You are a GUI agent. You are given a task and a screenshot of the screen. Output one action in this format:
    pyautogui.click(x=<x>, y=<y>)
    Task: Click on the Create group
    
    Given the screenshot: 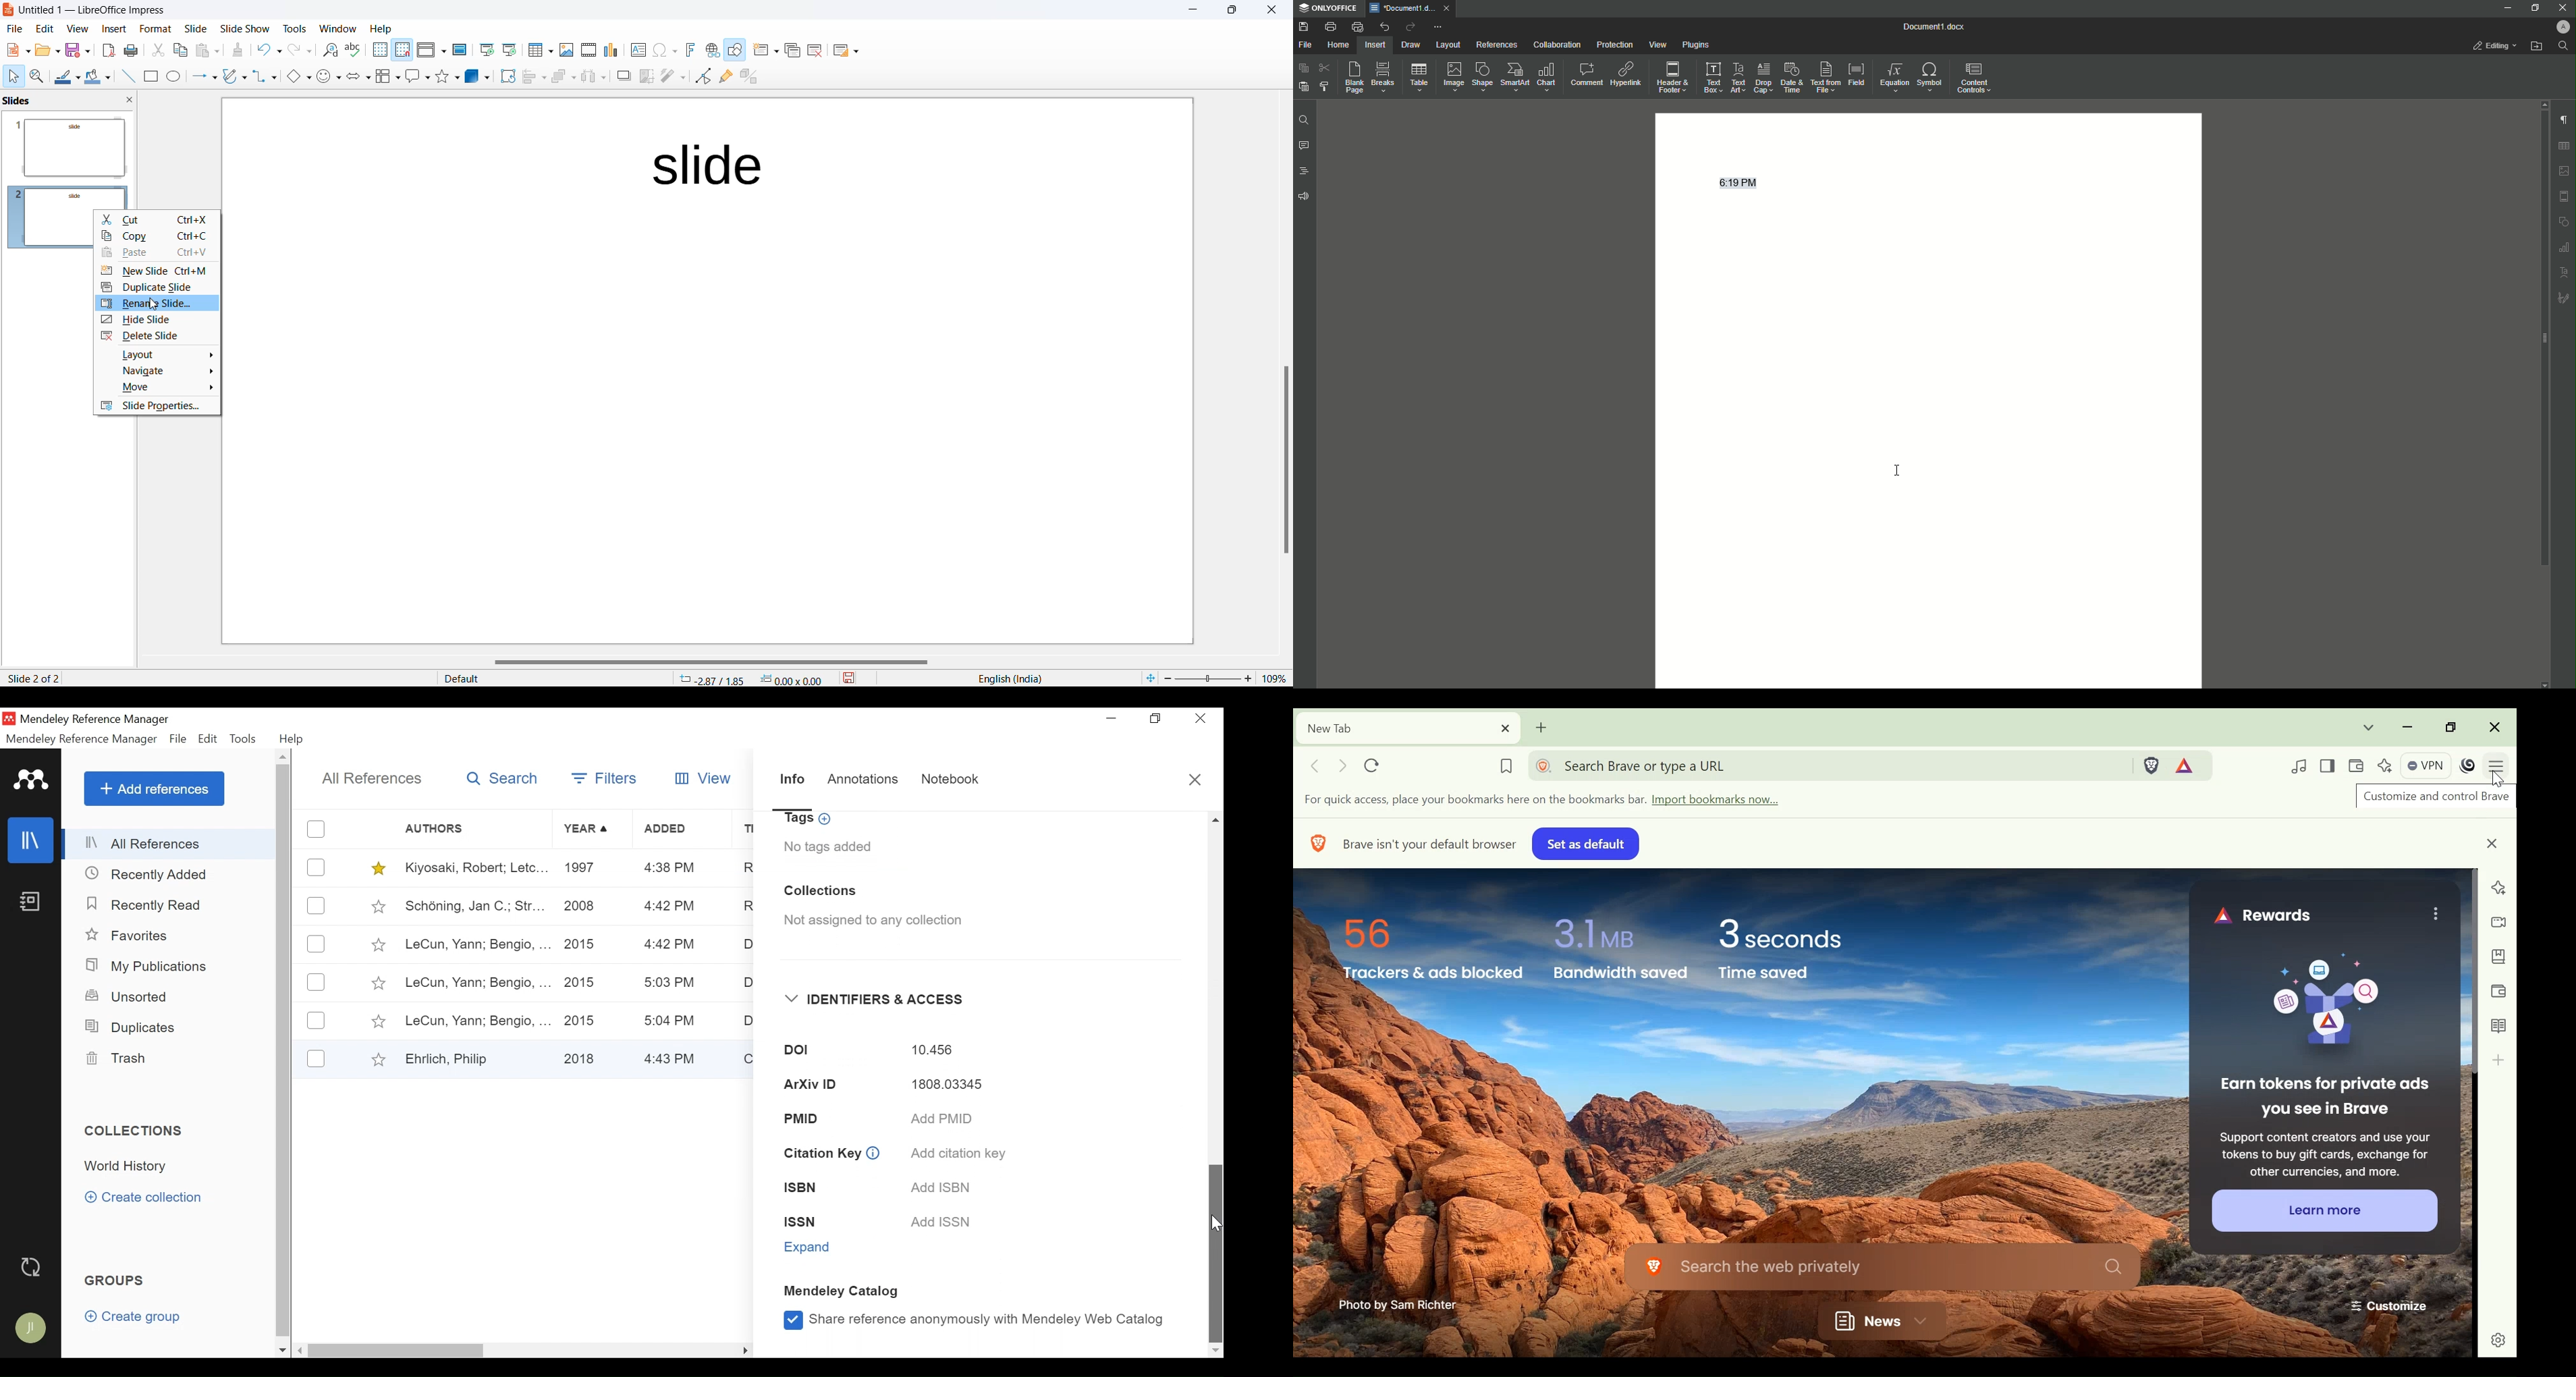 What is the action you would take?
    pyautogui.click(x=133, y=1316)
    